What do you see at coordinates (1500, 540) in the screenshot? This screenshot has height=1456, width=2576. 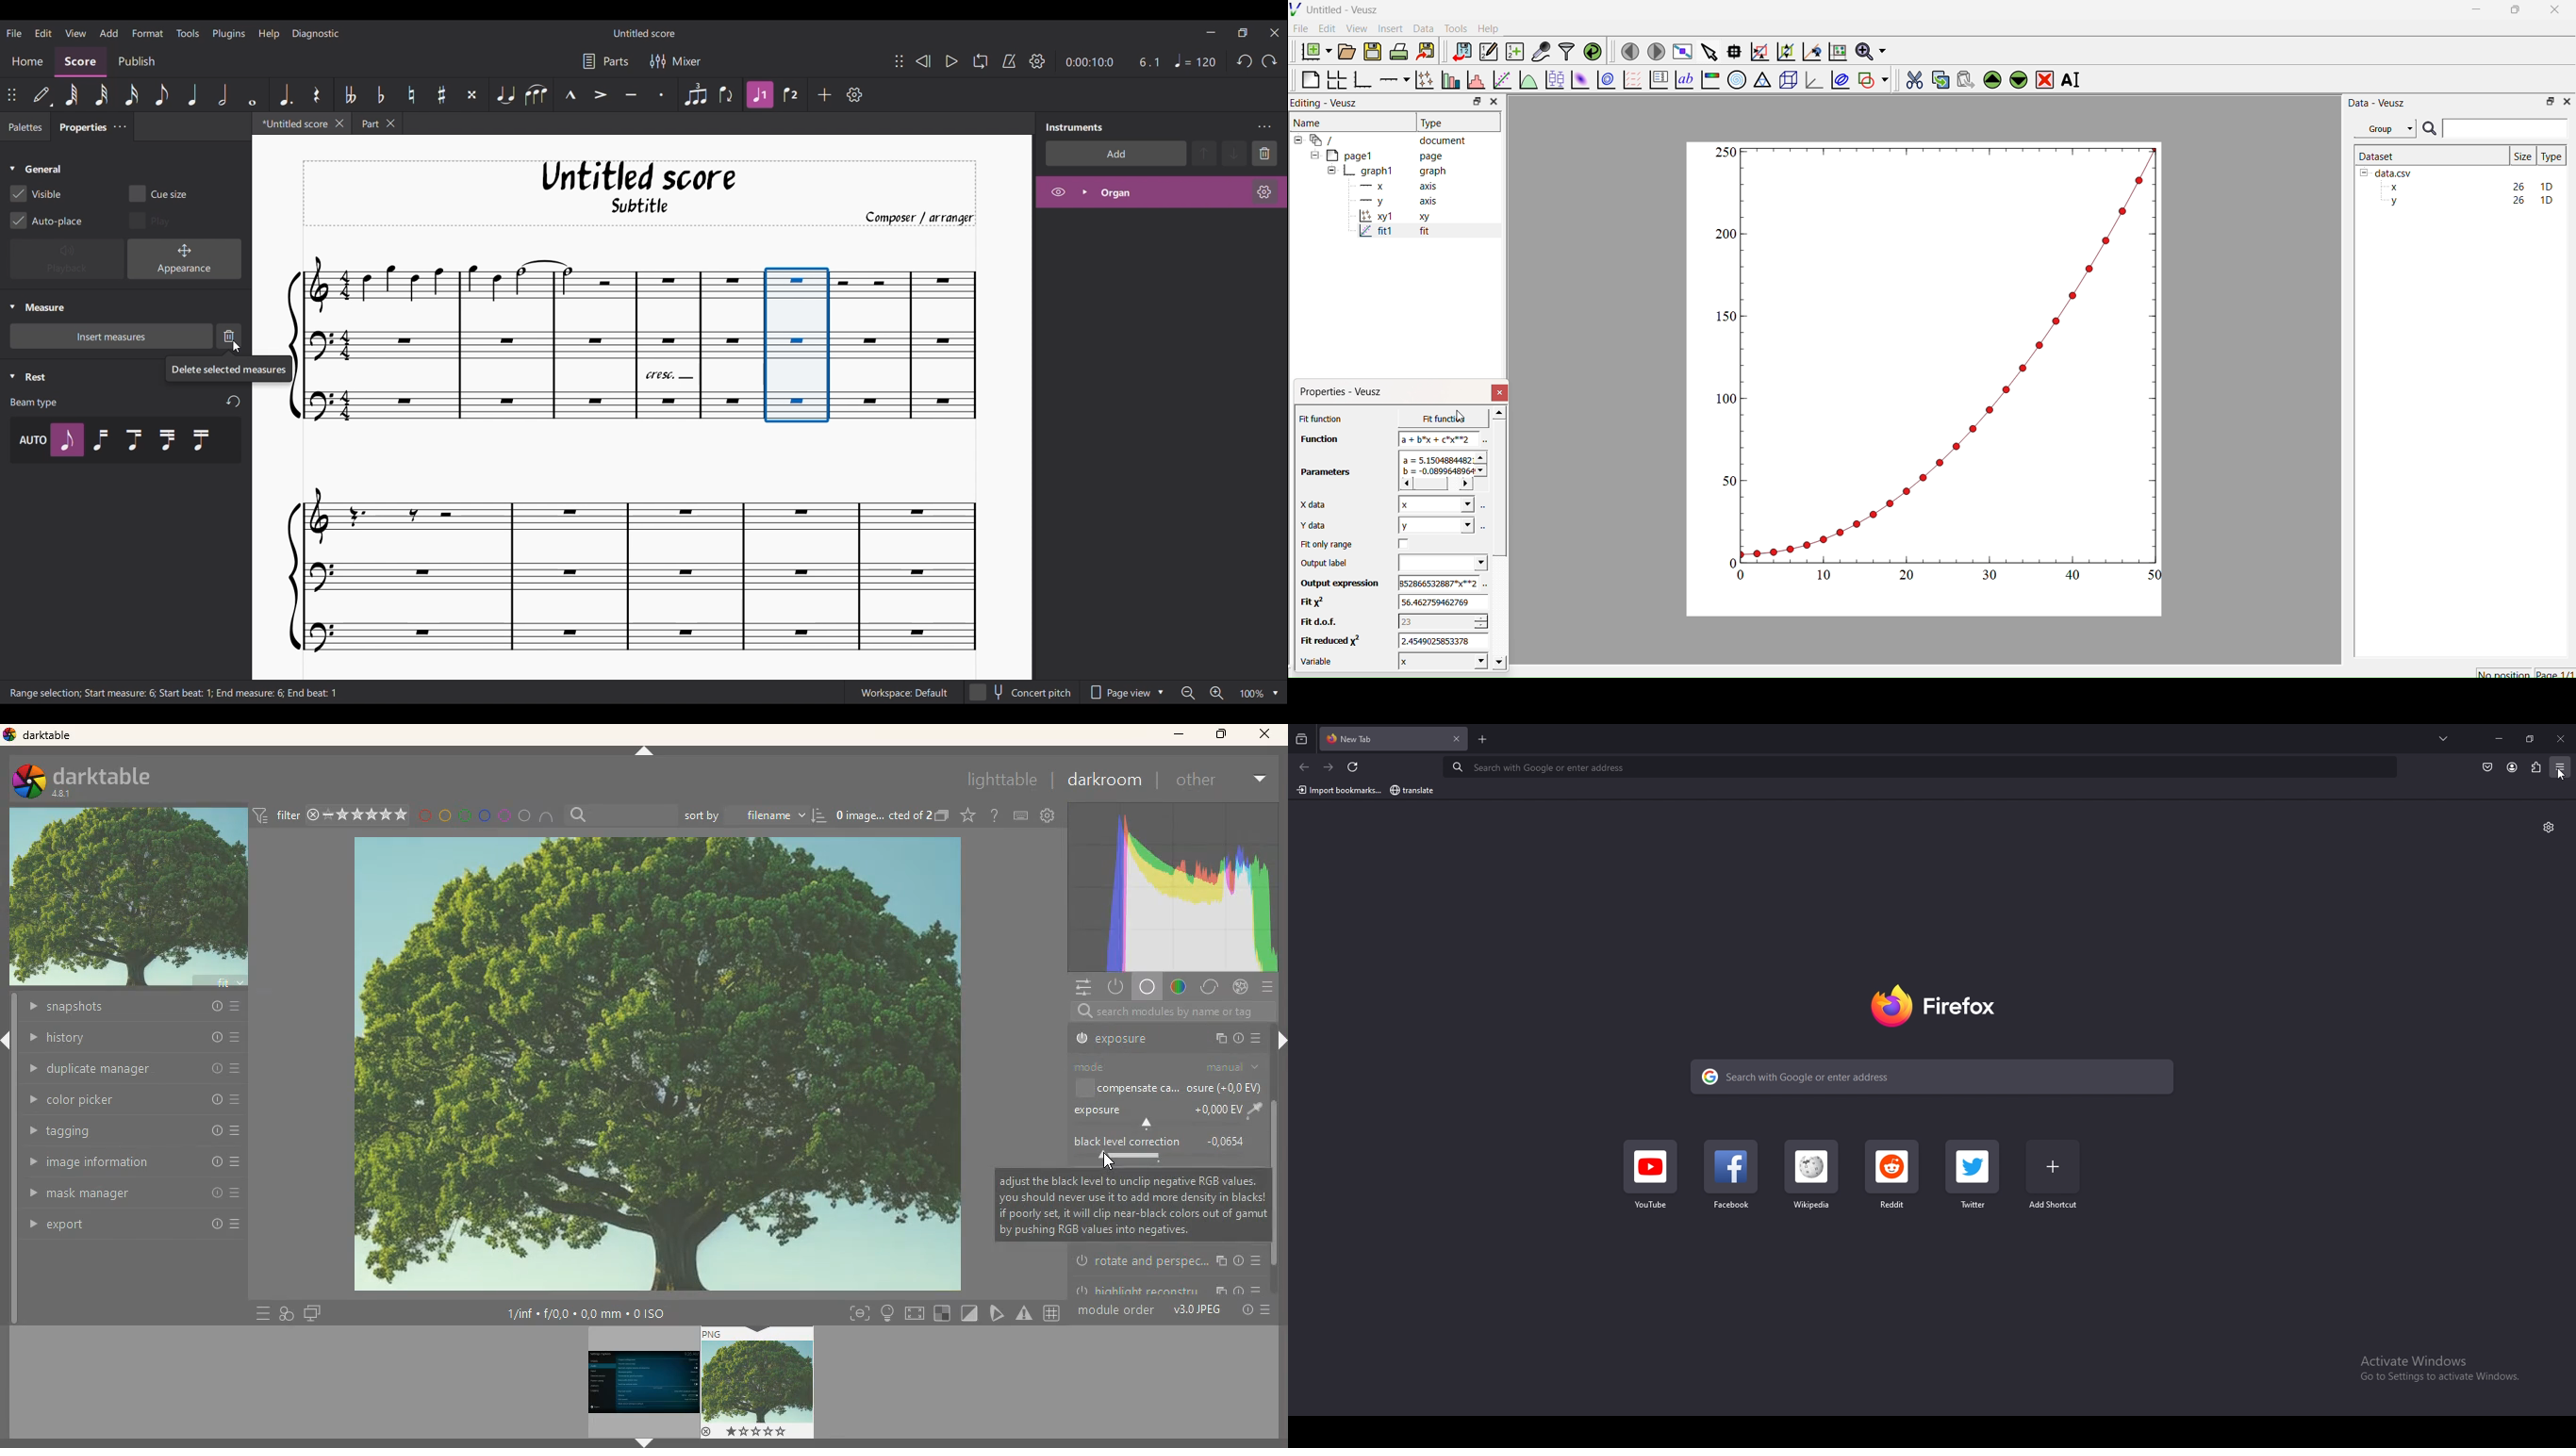 I see `Scroll ` at bounding box center [1500, 540].